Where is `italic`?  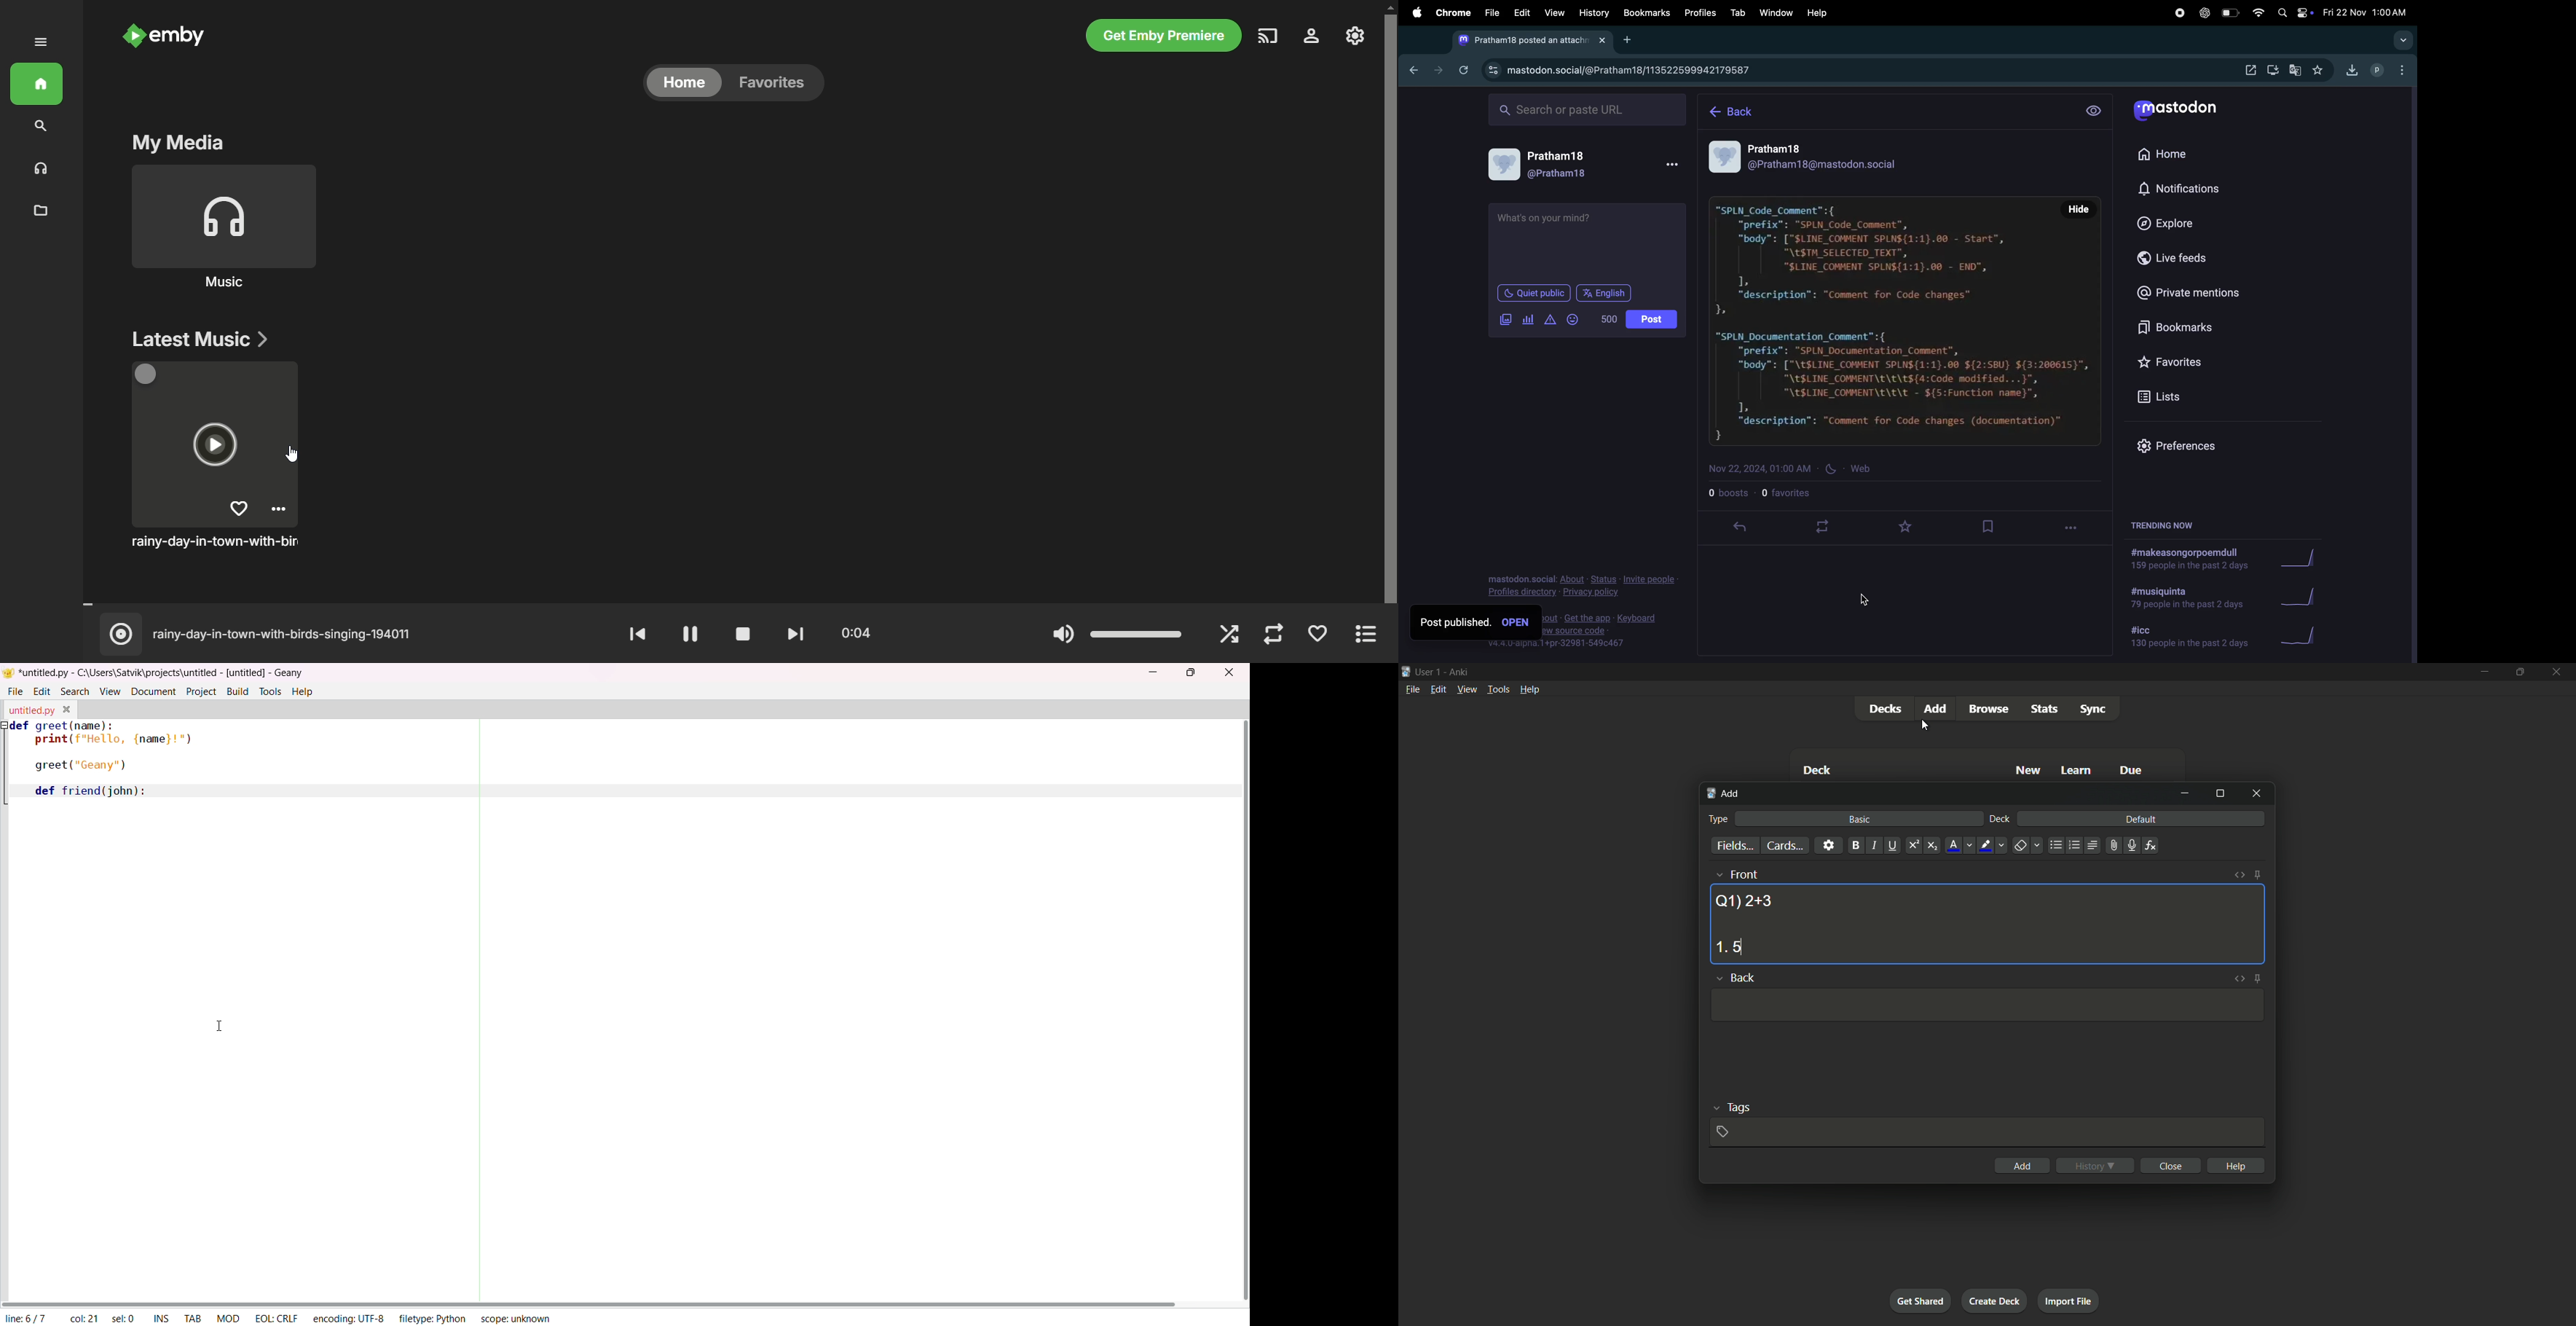 italic is located at coordinates (1873, 845).